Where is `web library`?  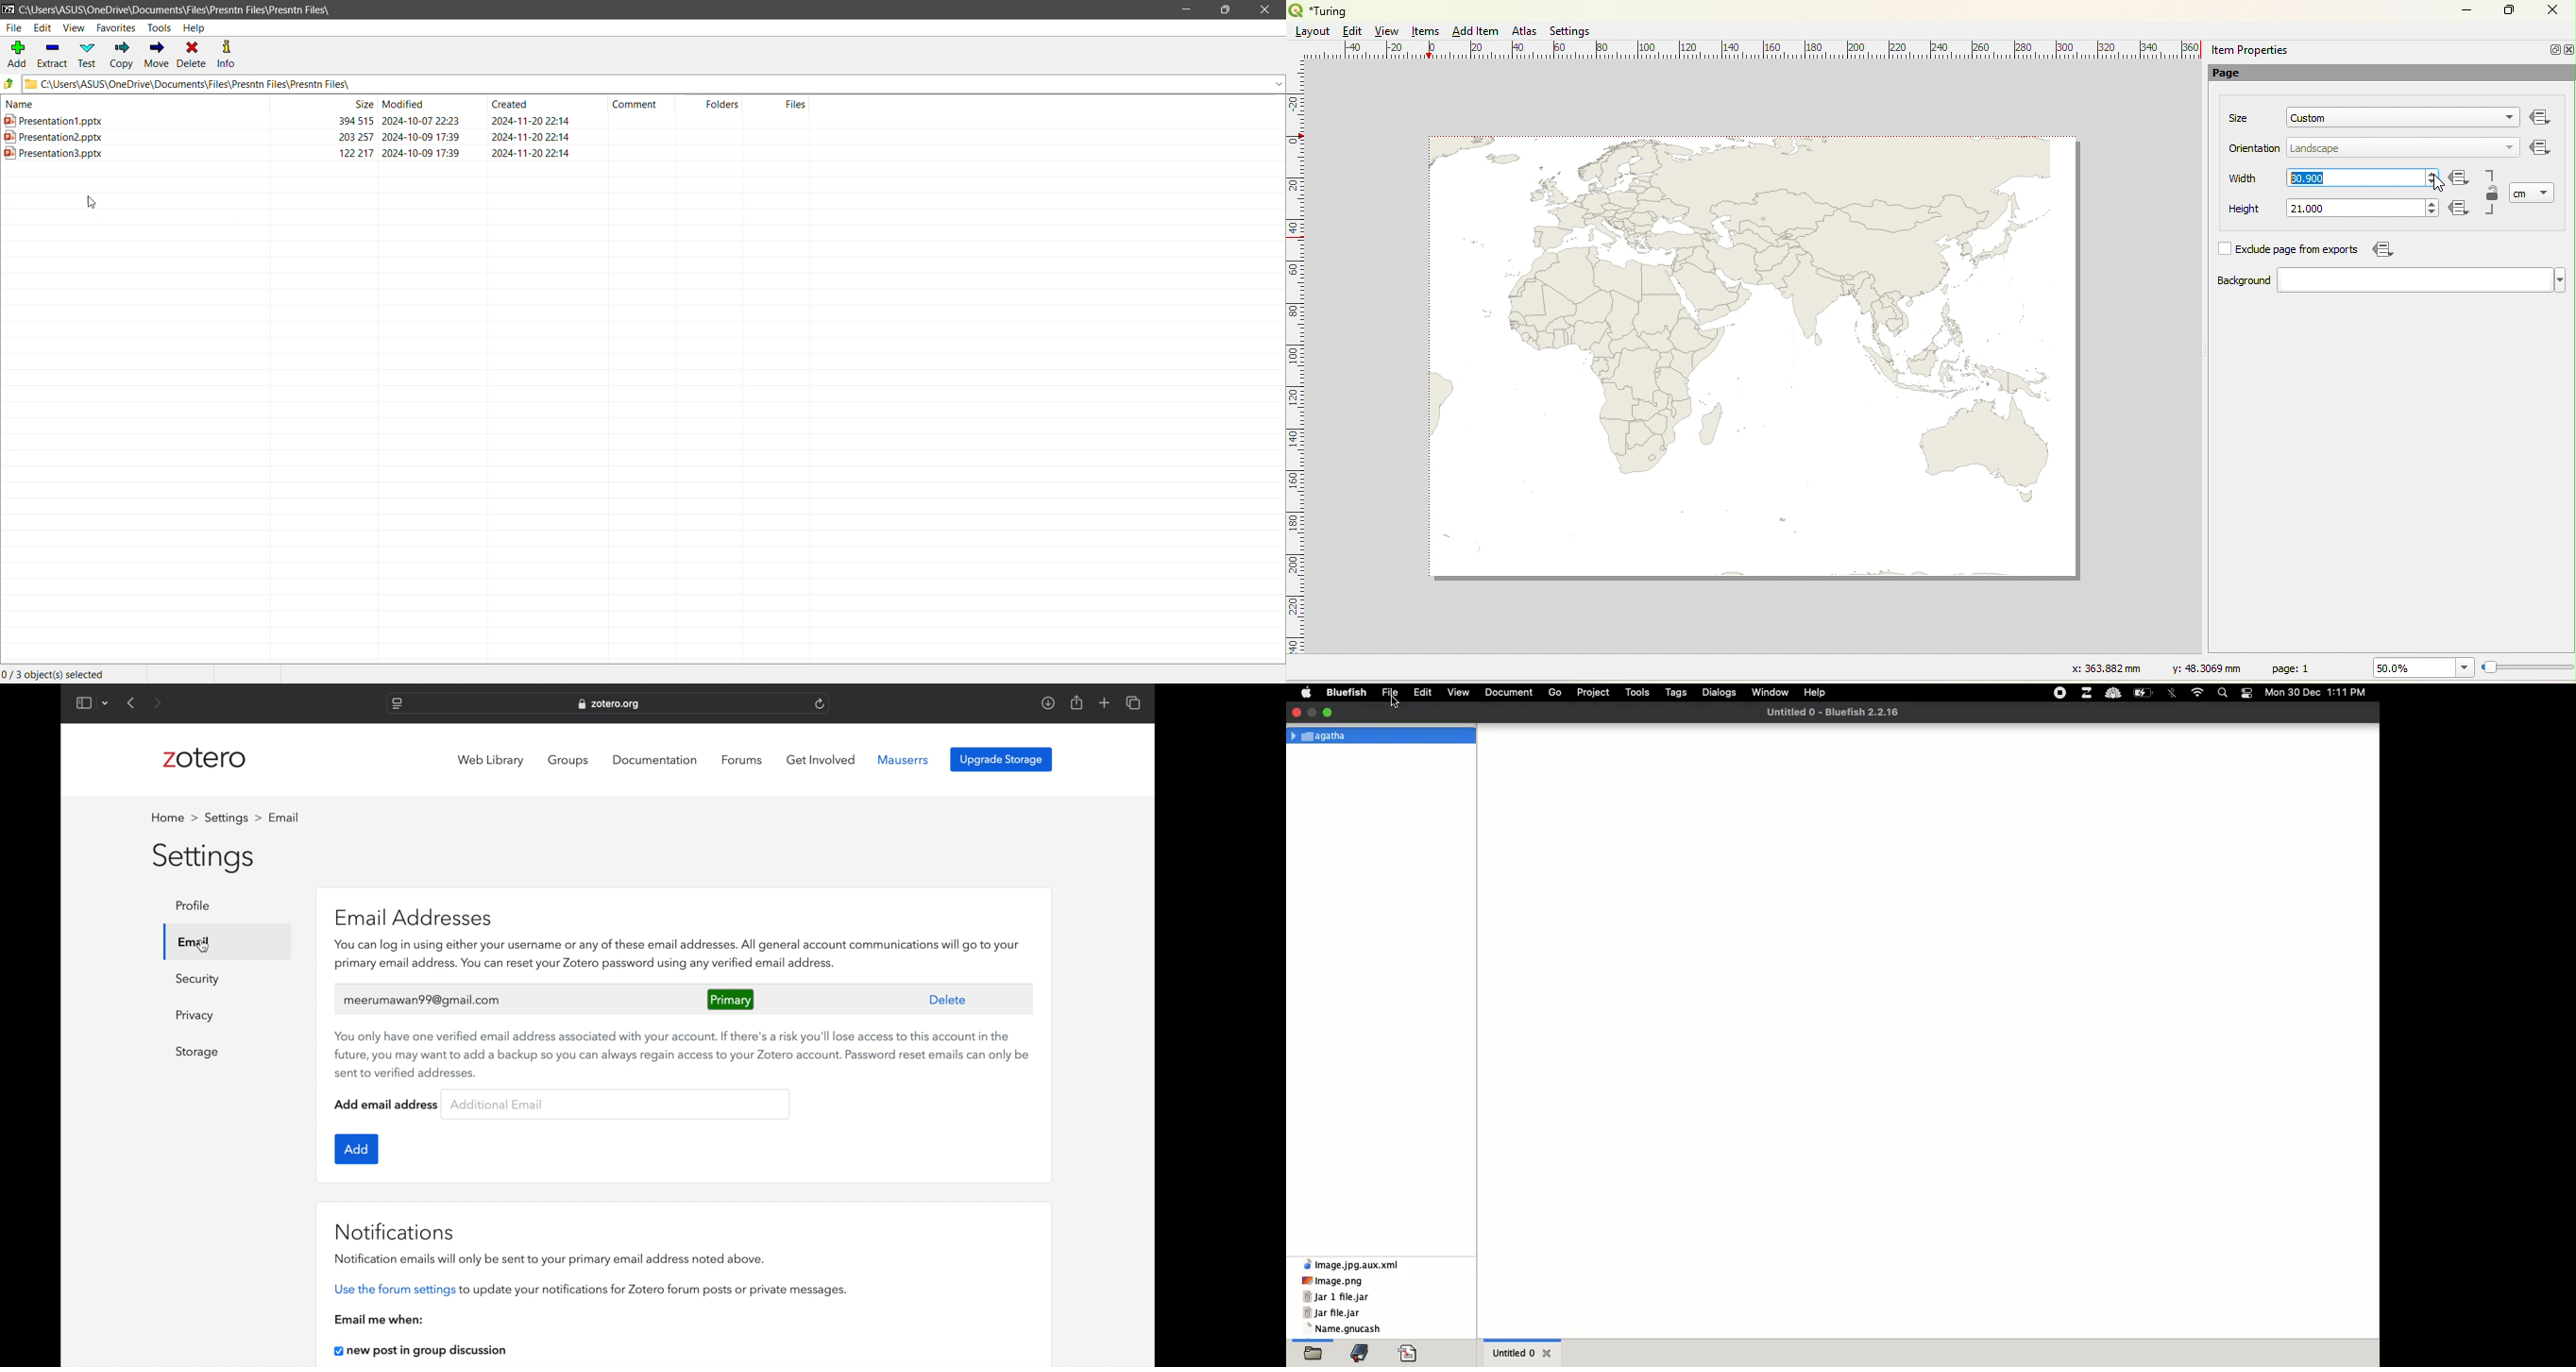 web library is located at coordinates (492, 761).